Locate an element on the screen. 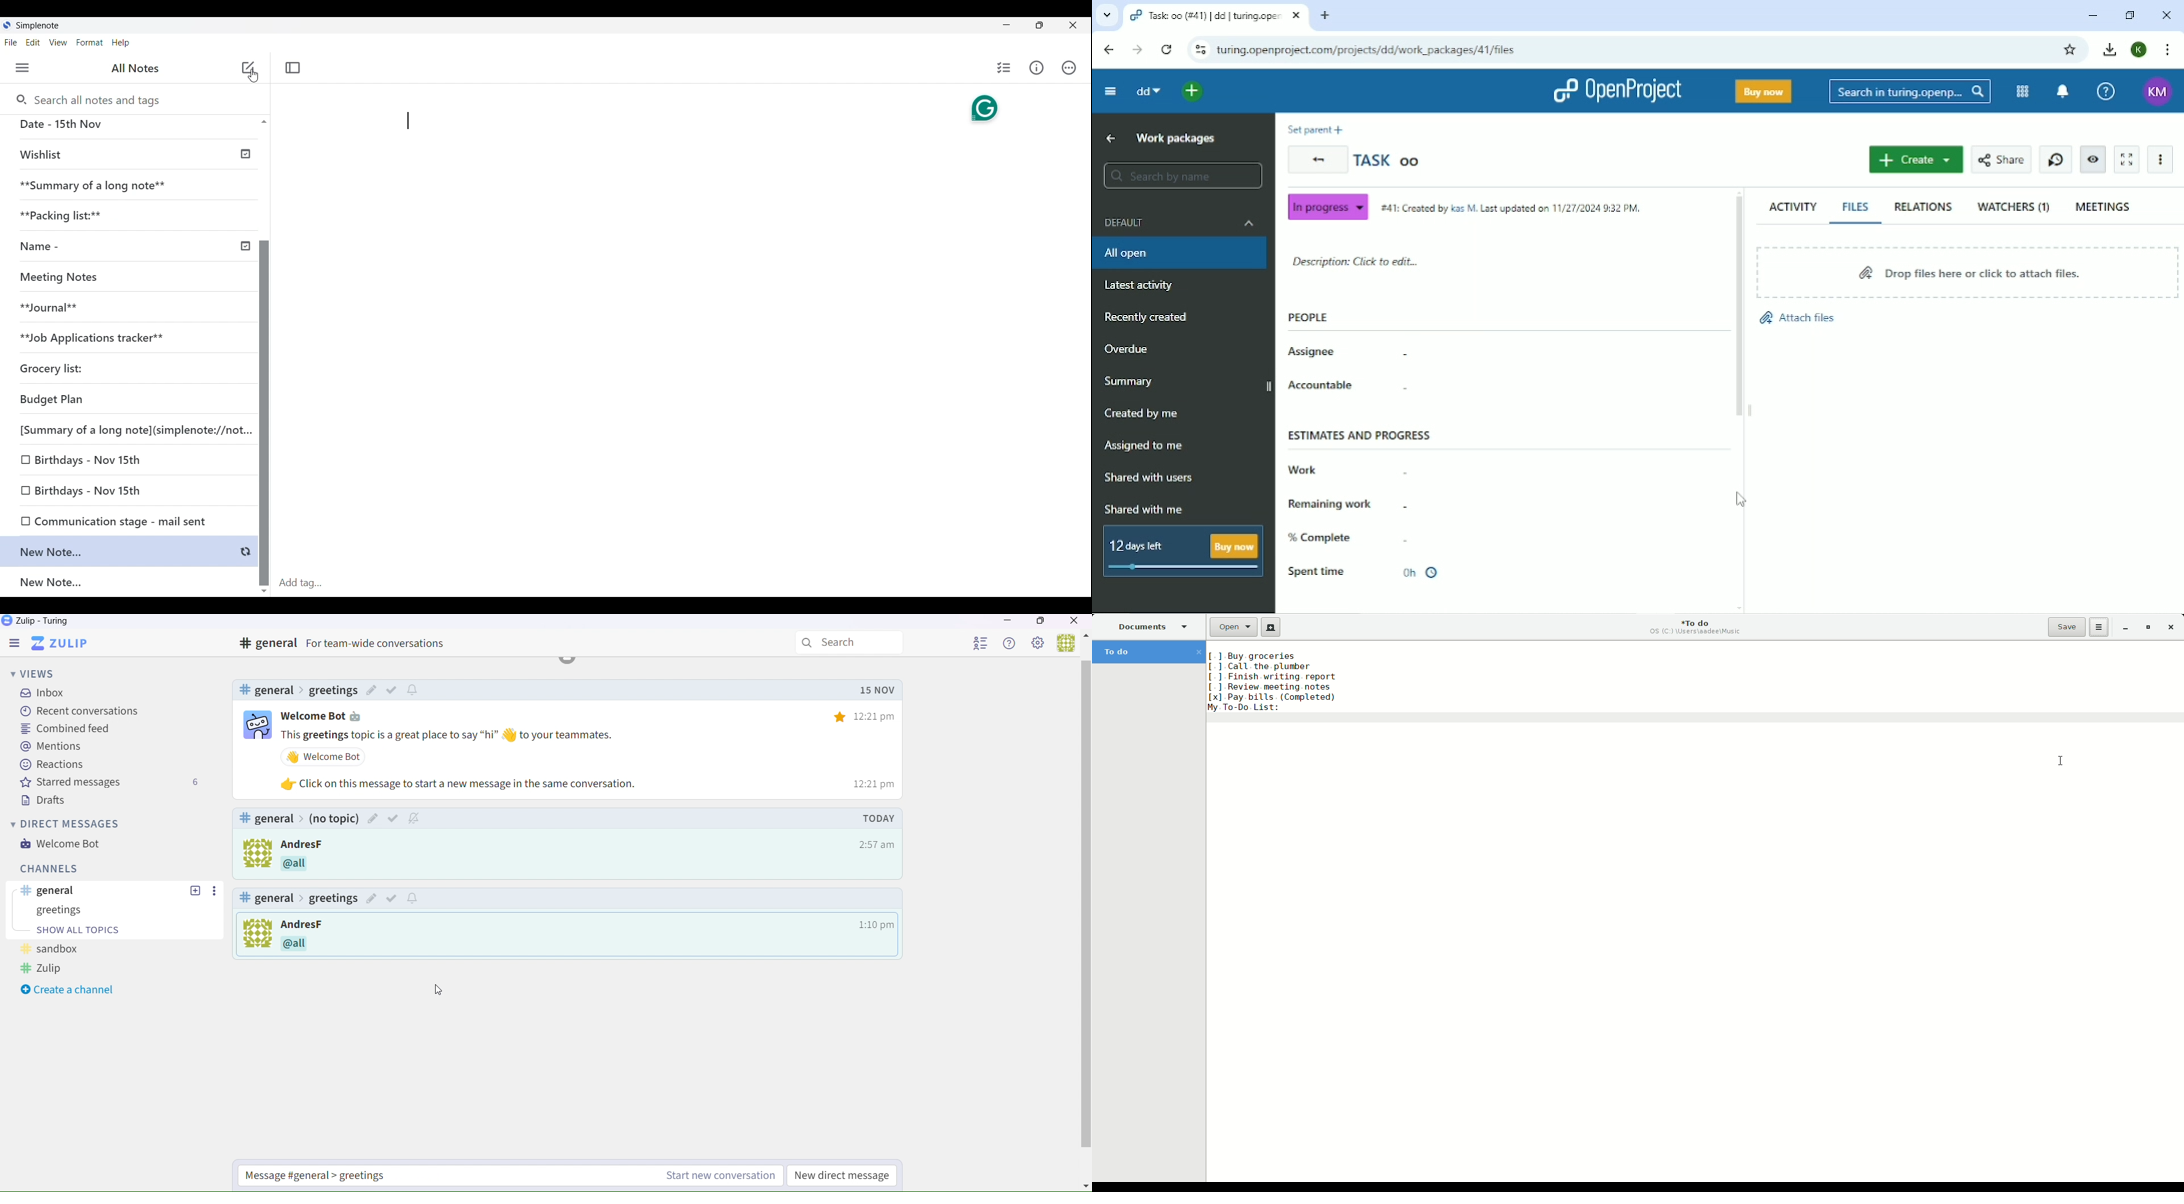 The height and width of the screenshot is (1204, 2184). Help is located at coordinates (1011, 644).